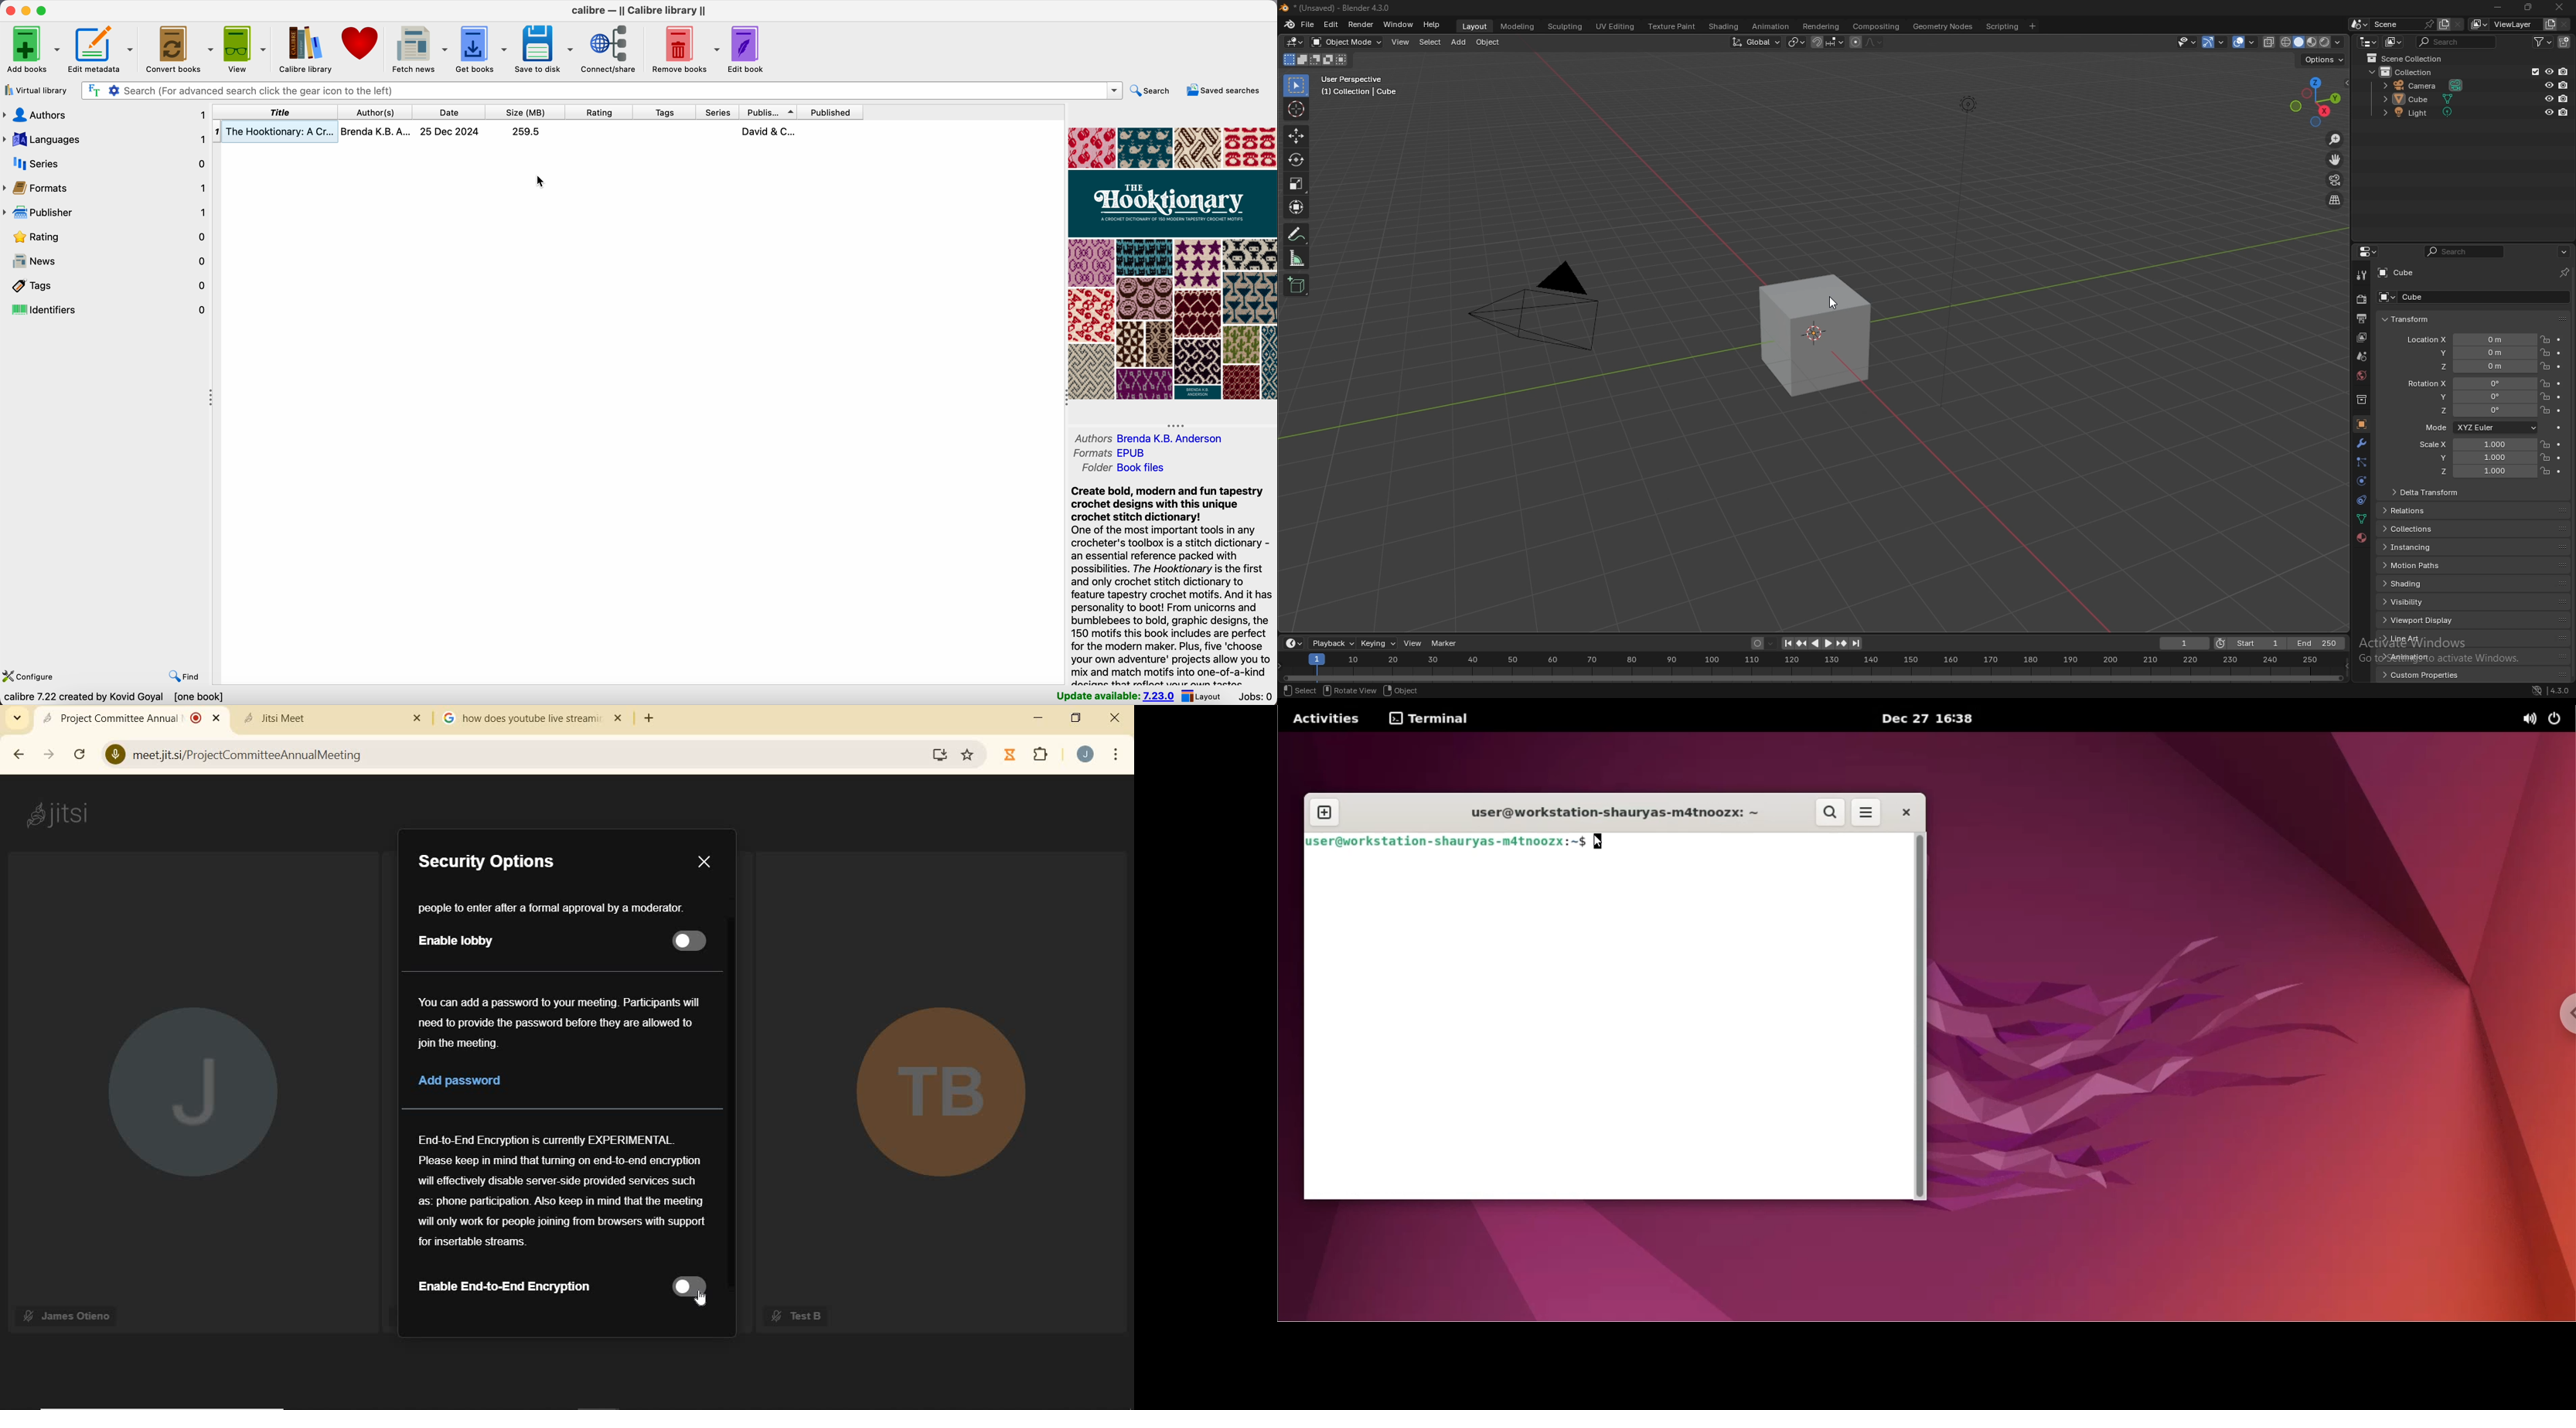 The width and height of the screenshot is (2576, 1428). What do you see at coordinates (1817, 337) in the screenshot?
I see `cube` at bounding box center [1817, 337].